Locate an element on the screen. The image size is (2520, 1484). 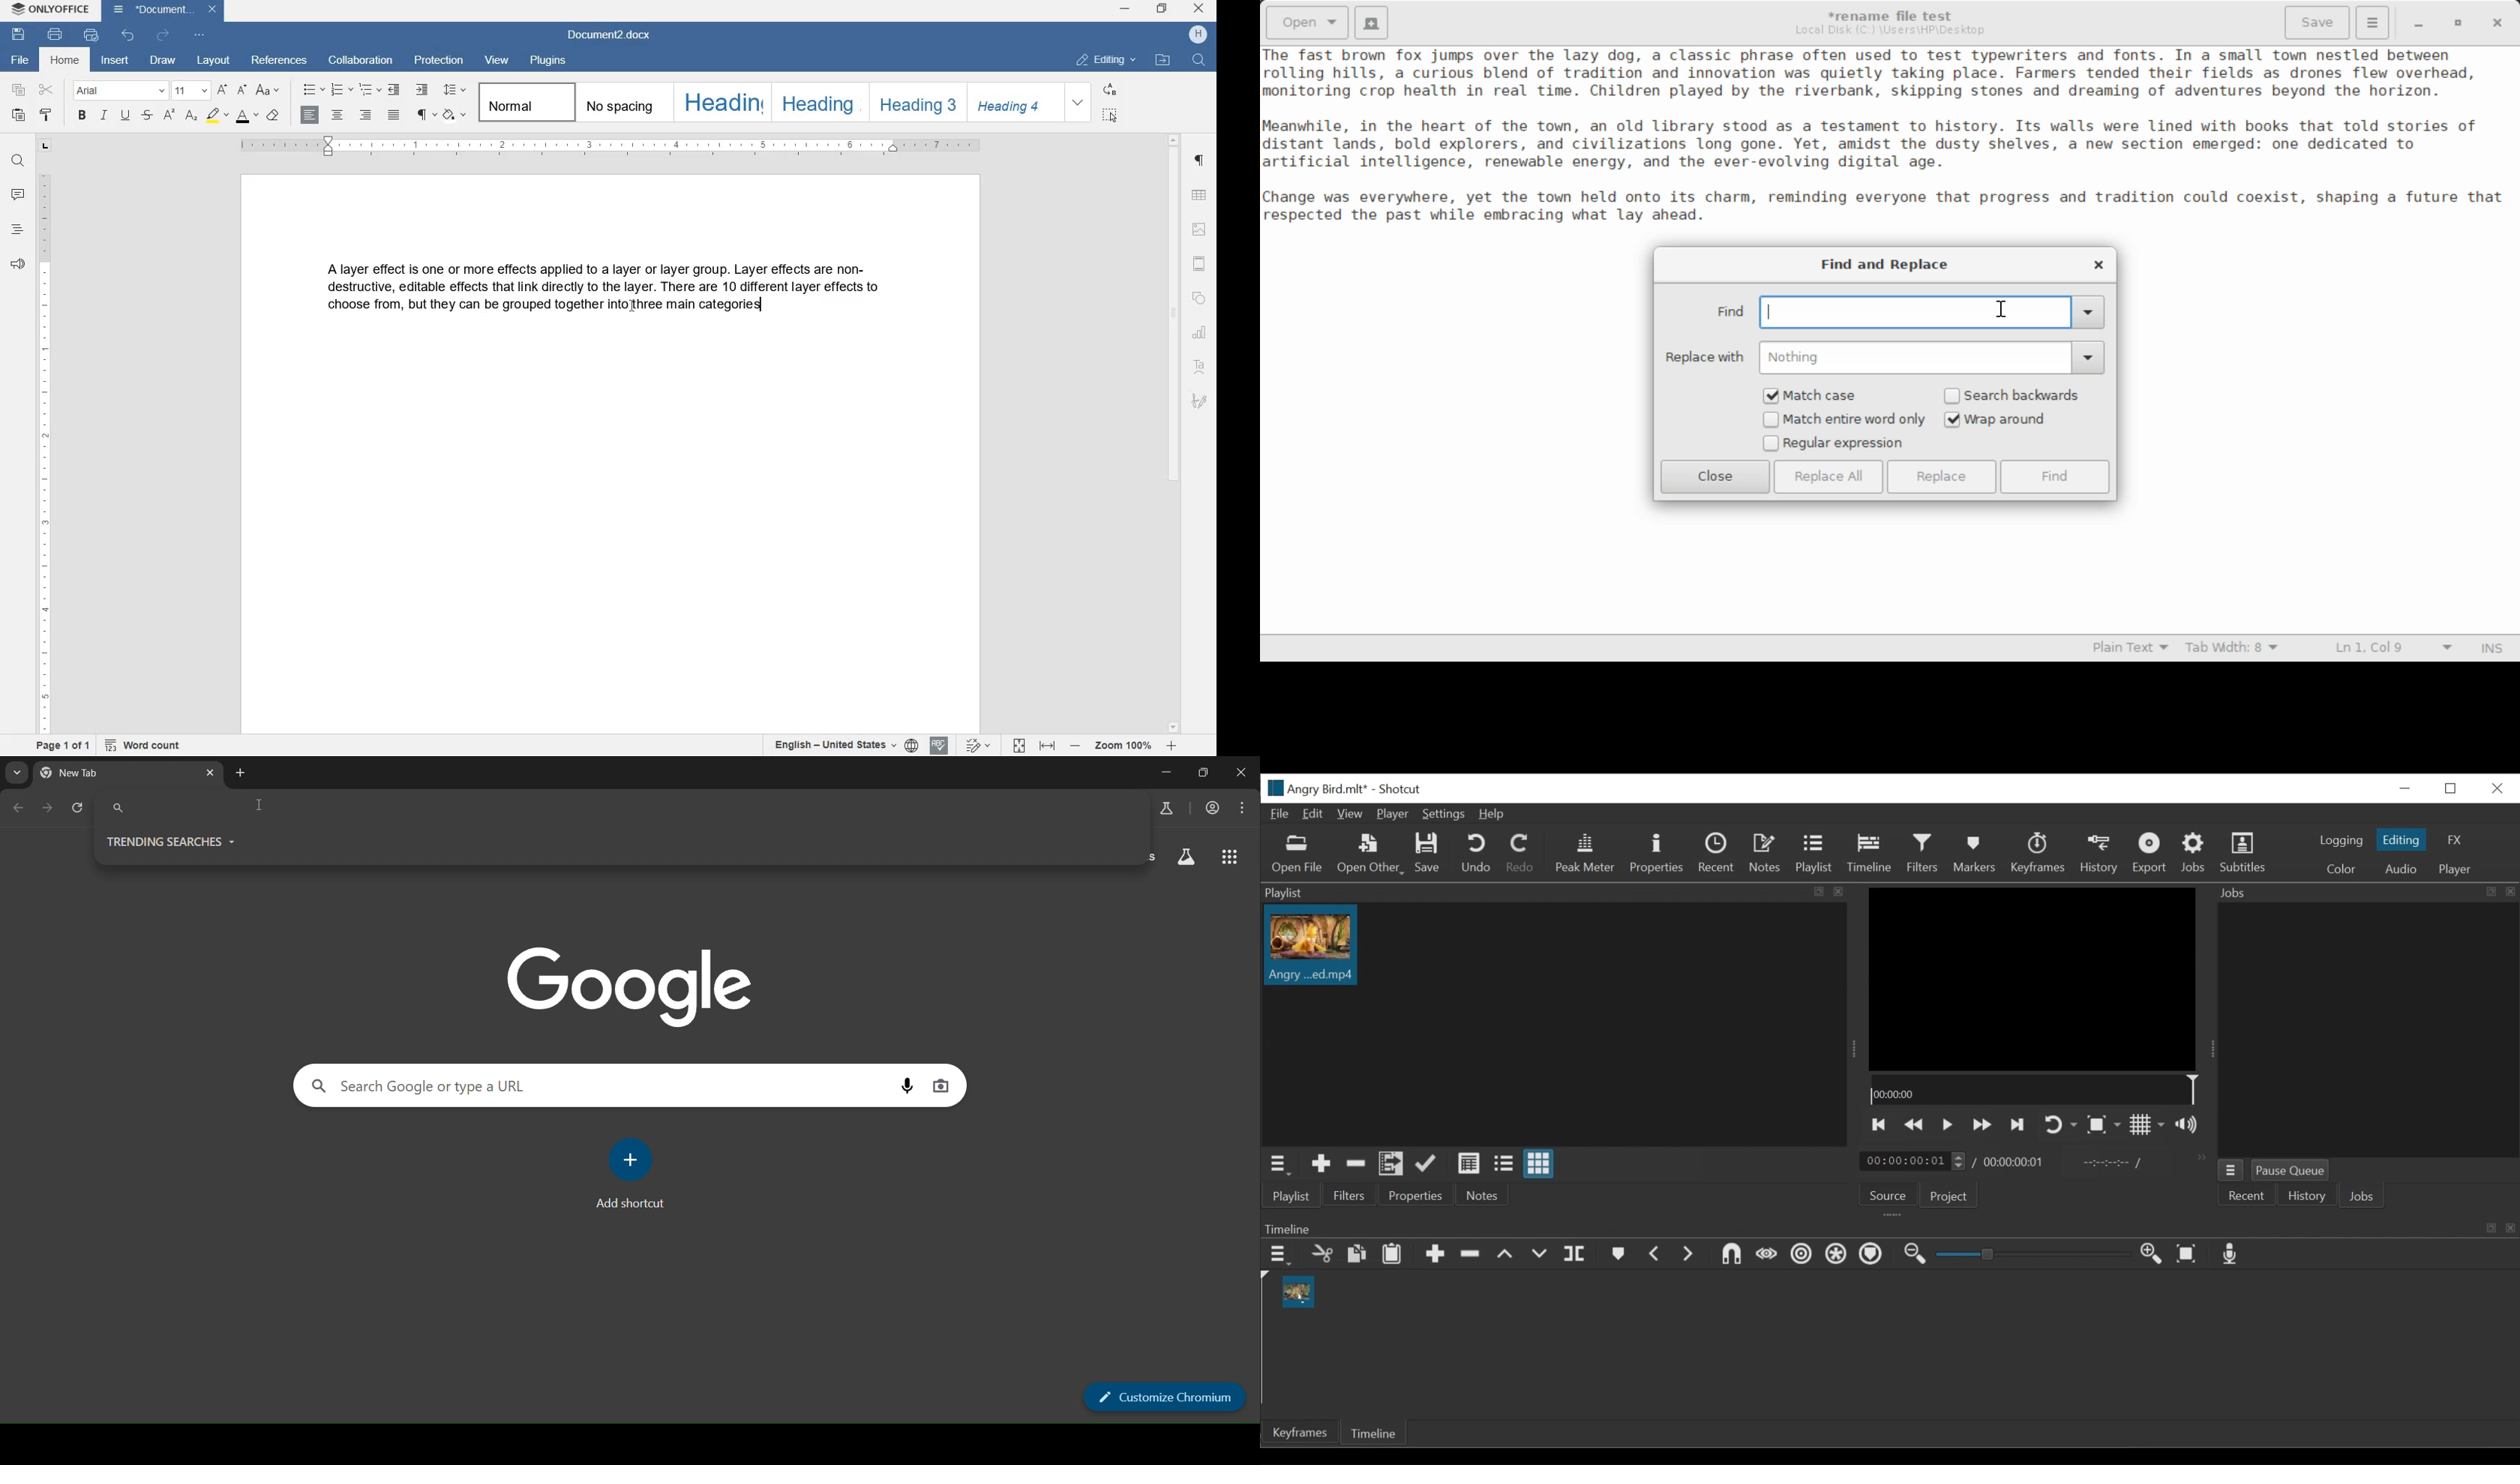
align right is located at coordinates (367, 116).